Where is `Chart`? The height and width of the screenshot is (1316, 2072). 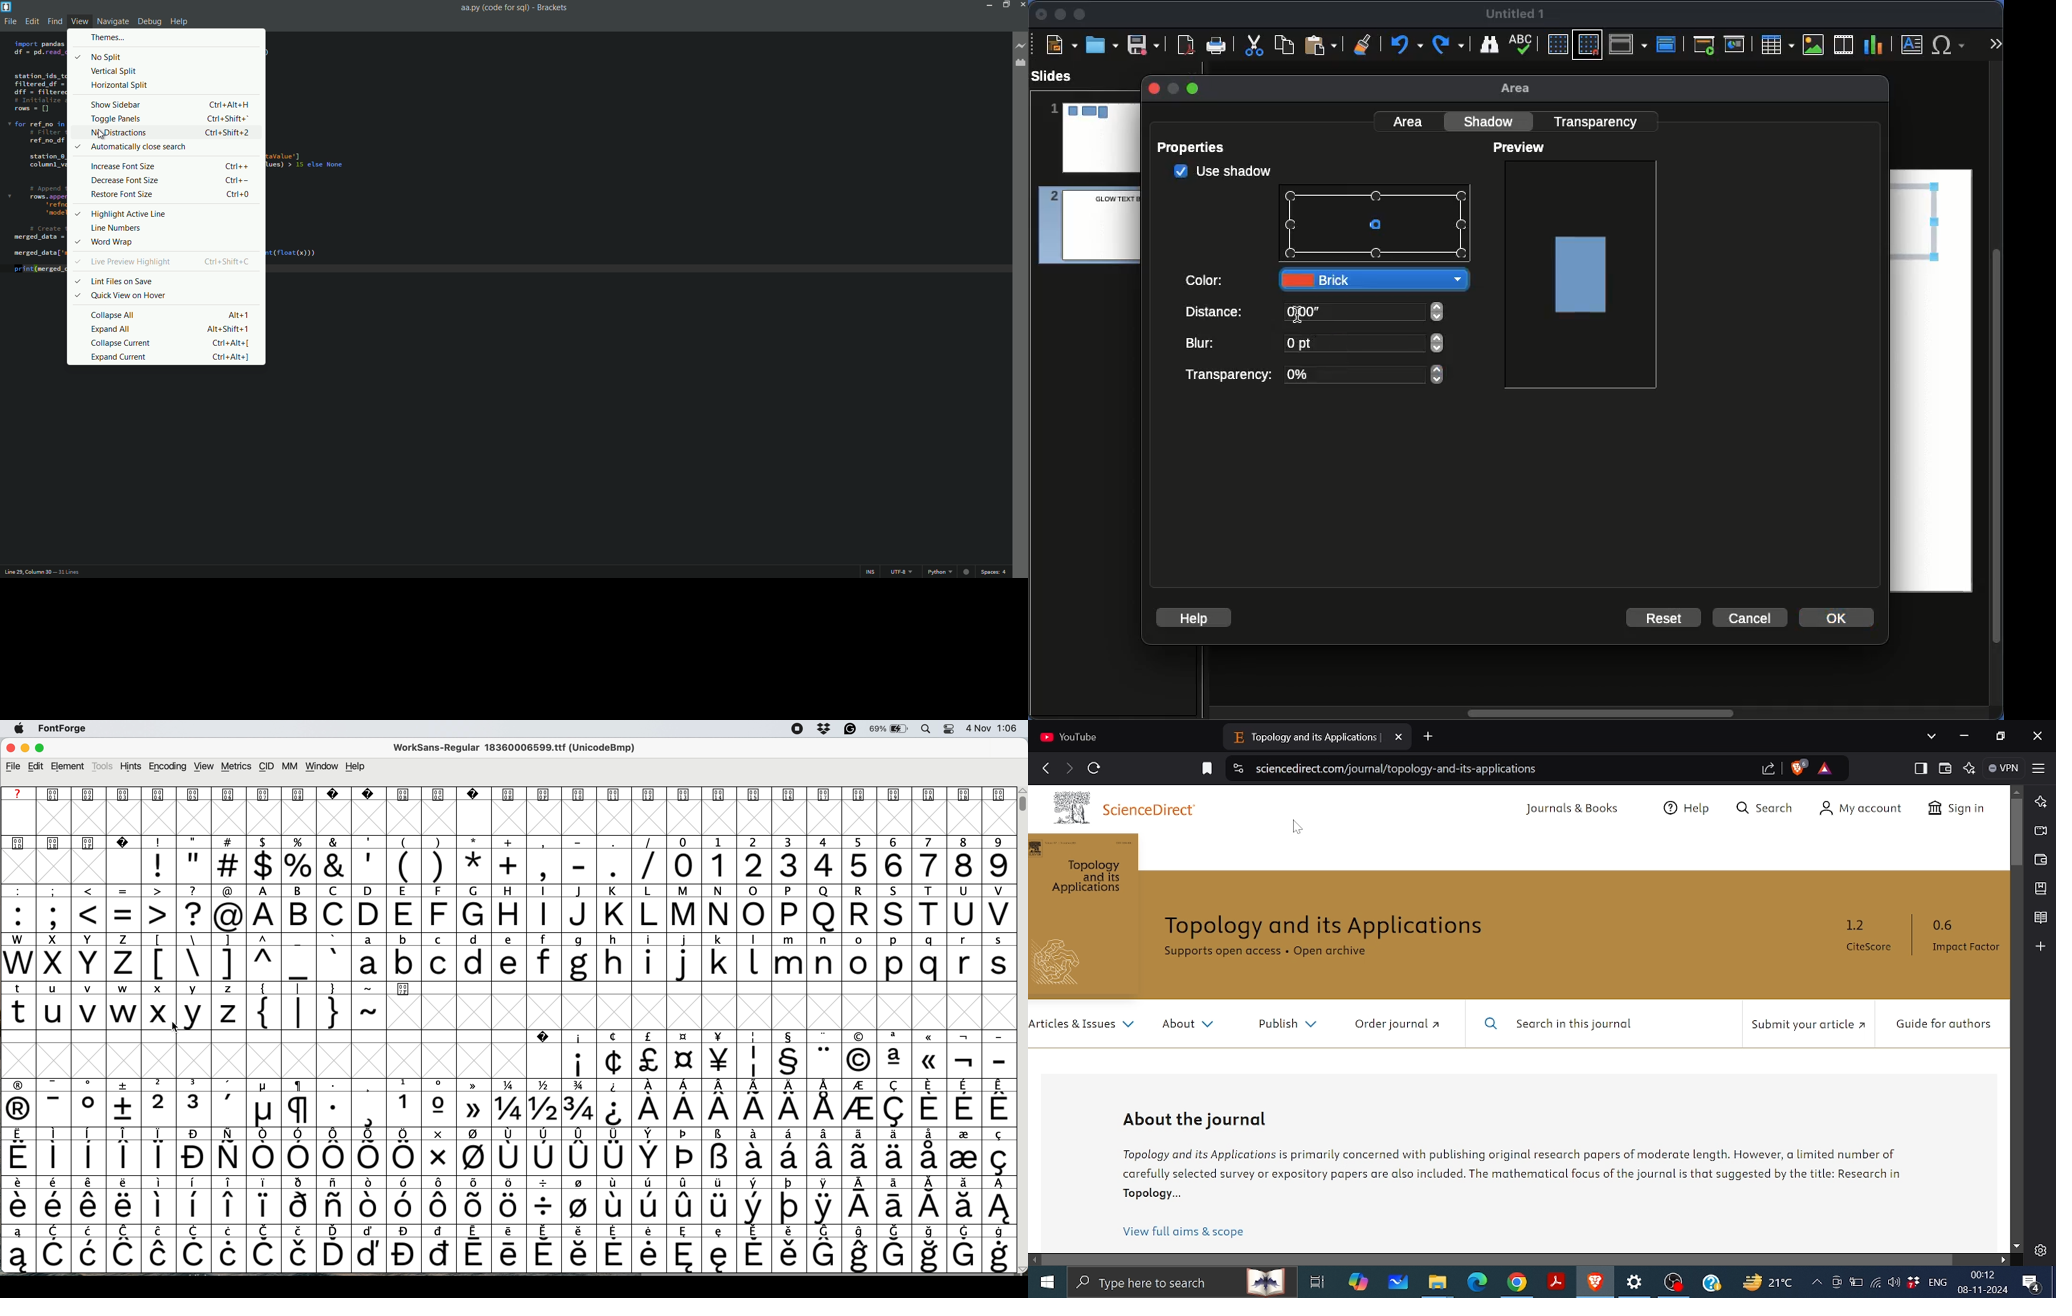 Chart is located at coordinates (1873, 46).